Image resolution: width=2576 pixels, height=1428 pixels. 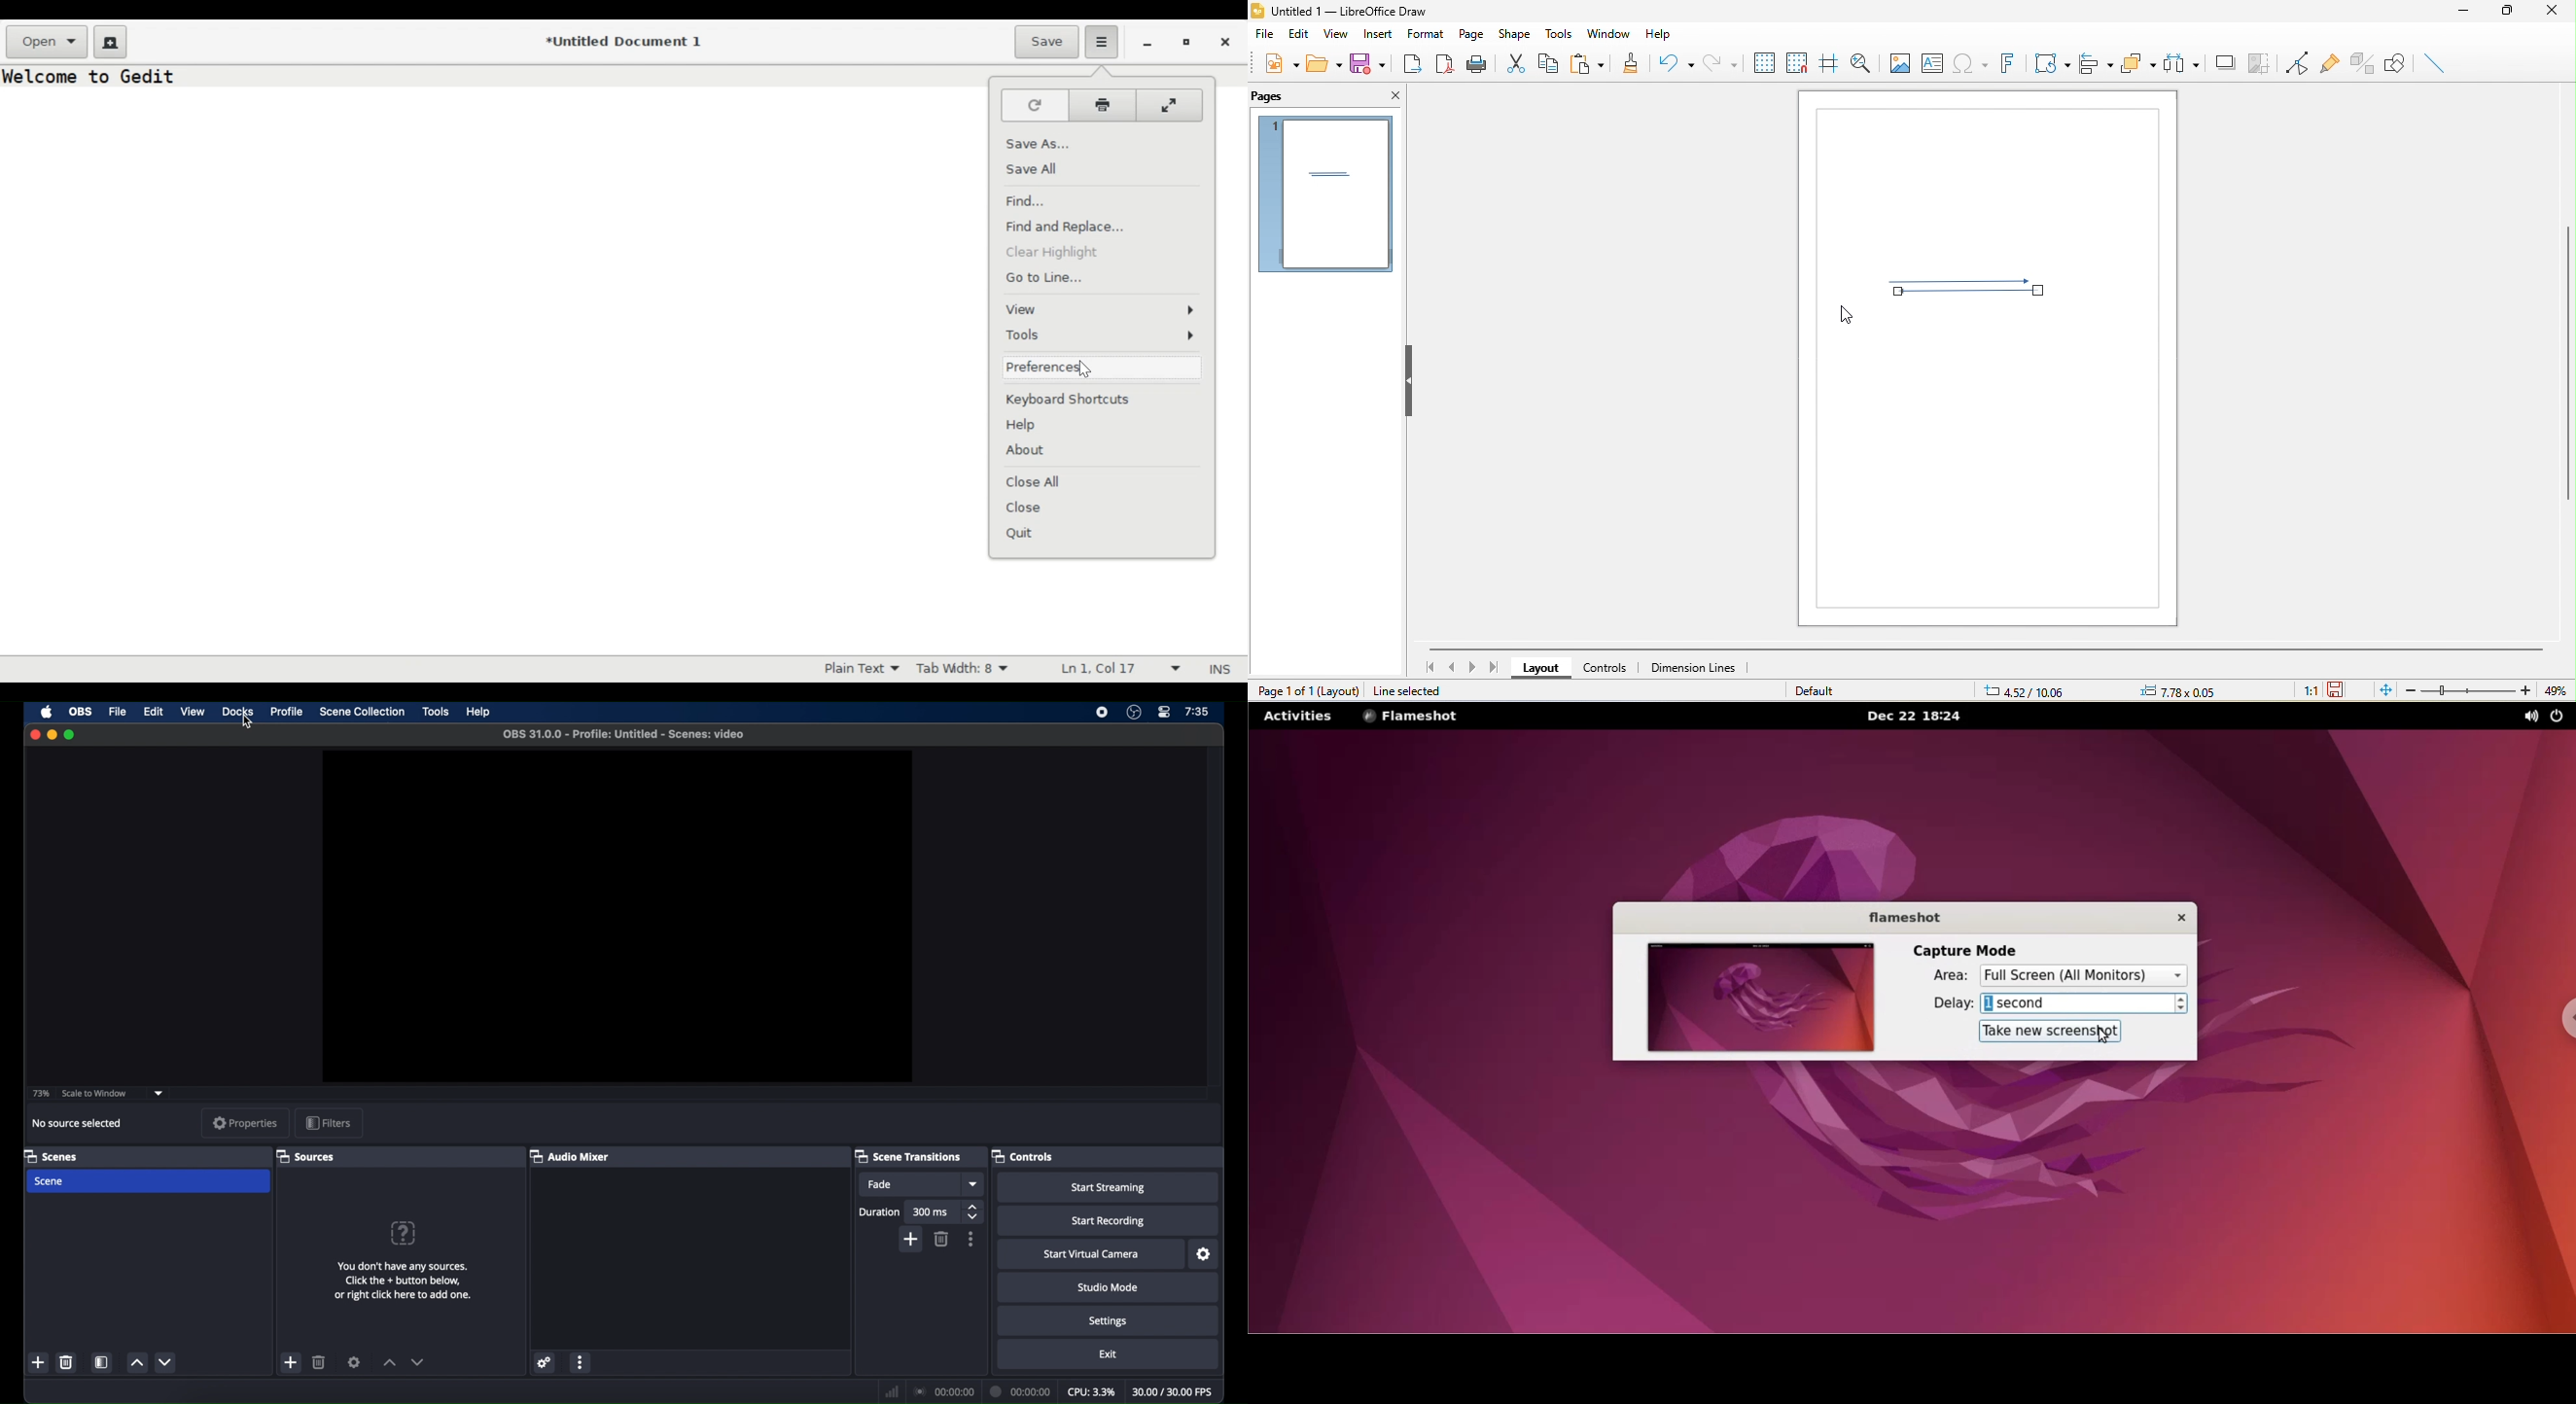 I want to click on sources, so click(x=307, y=1156).